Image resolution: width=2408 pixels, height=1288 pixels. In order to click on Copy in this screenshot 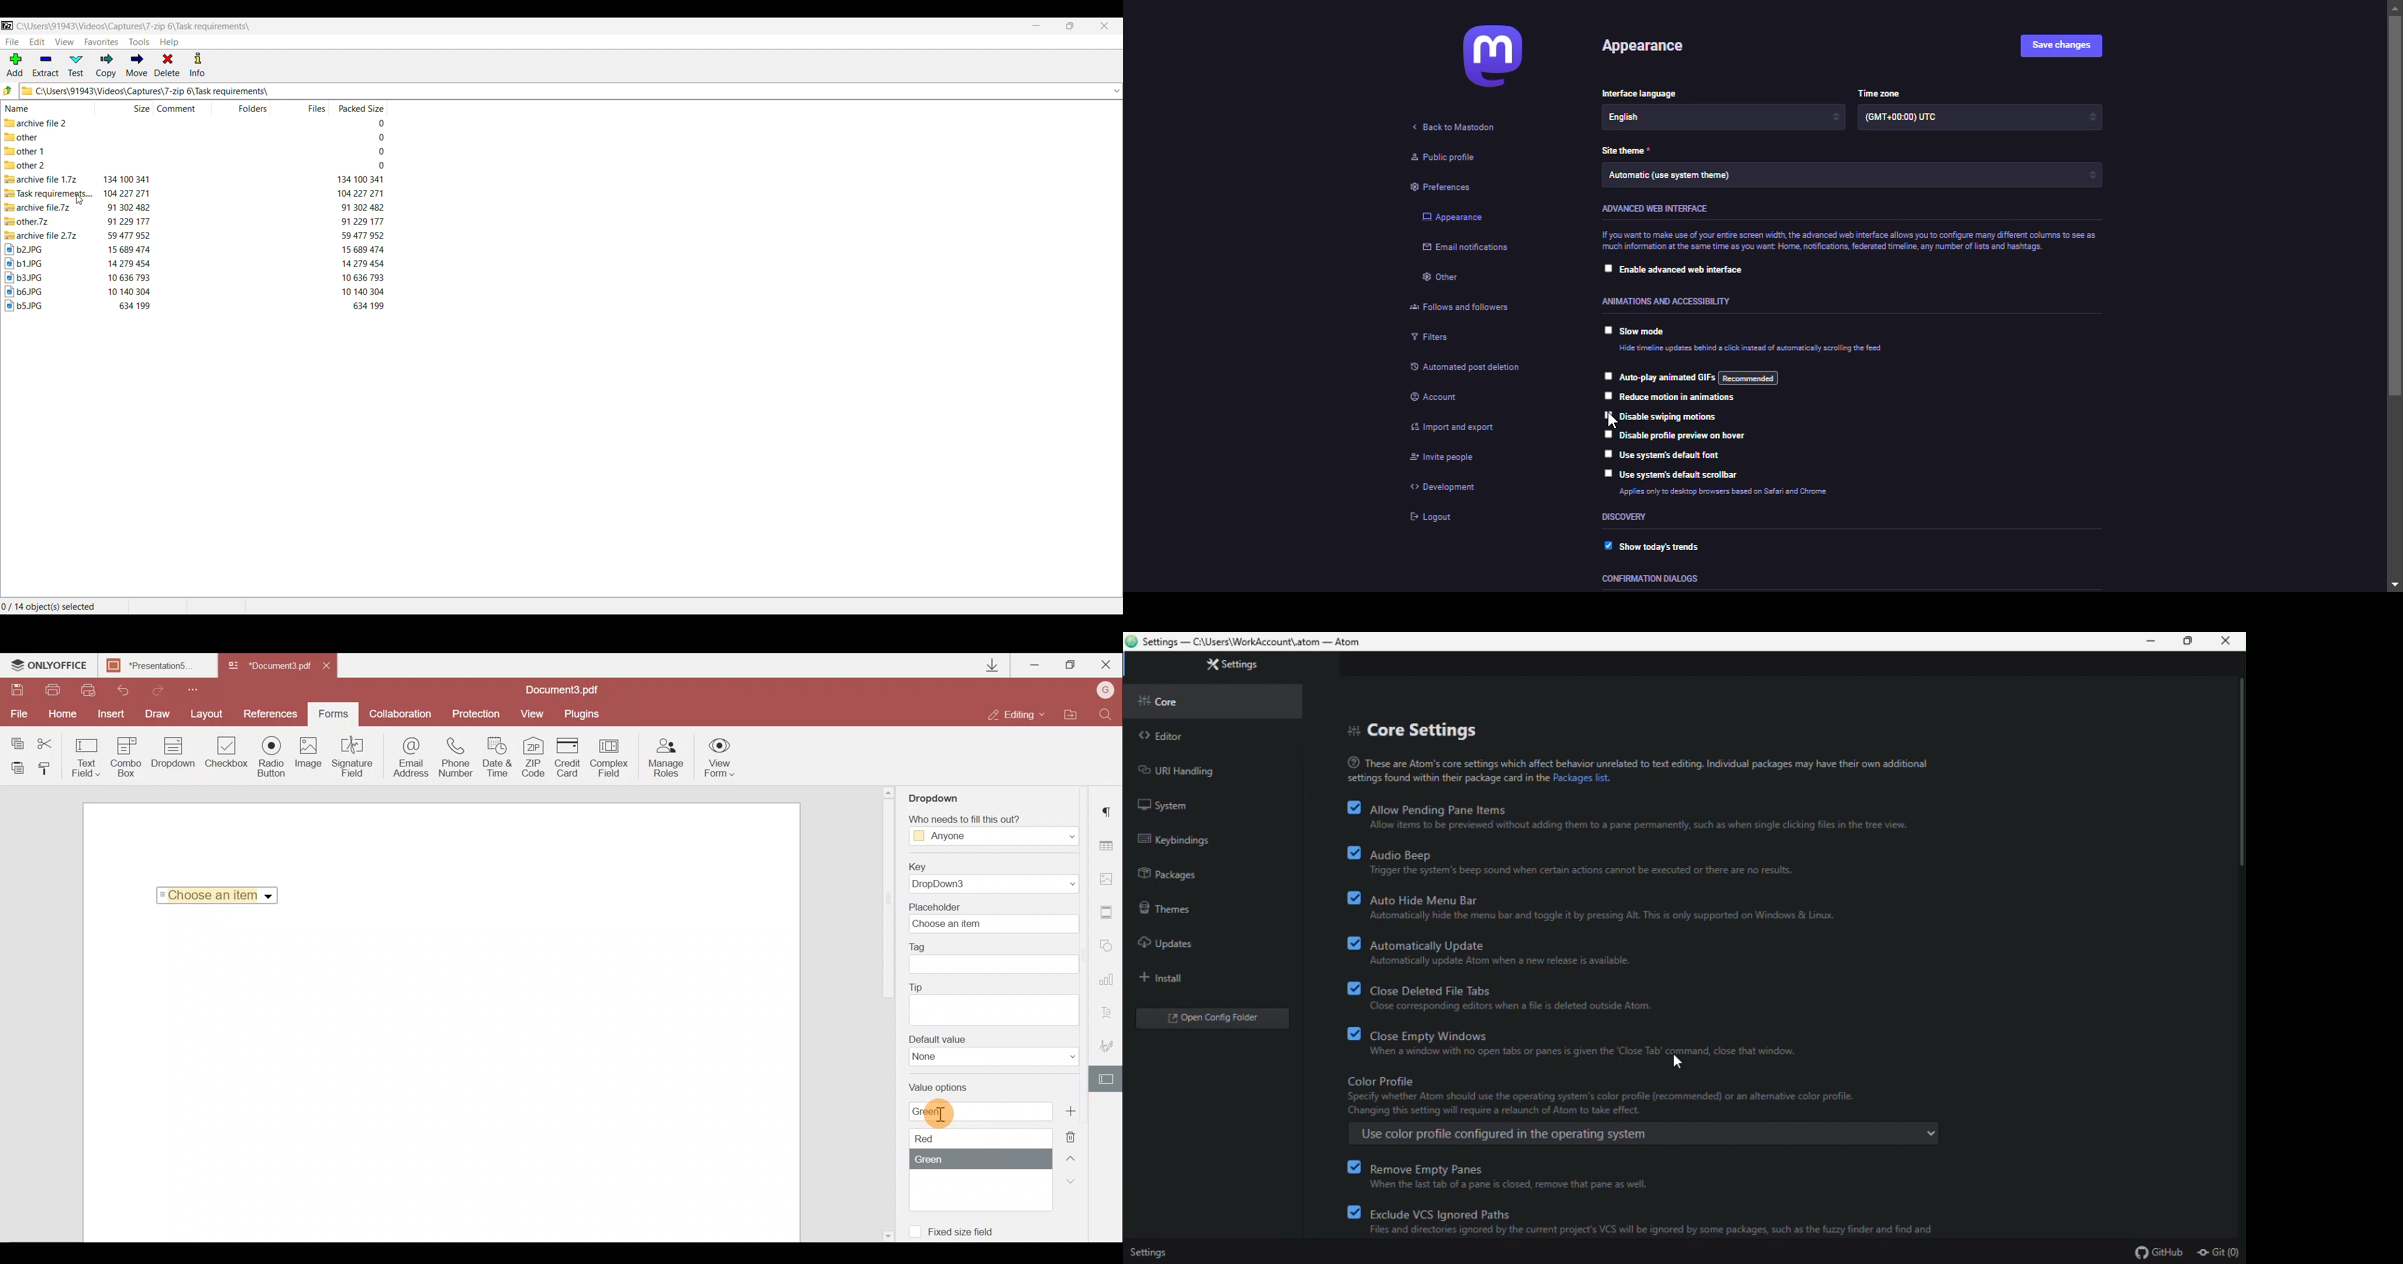, I will do `click(106, 65)`.